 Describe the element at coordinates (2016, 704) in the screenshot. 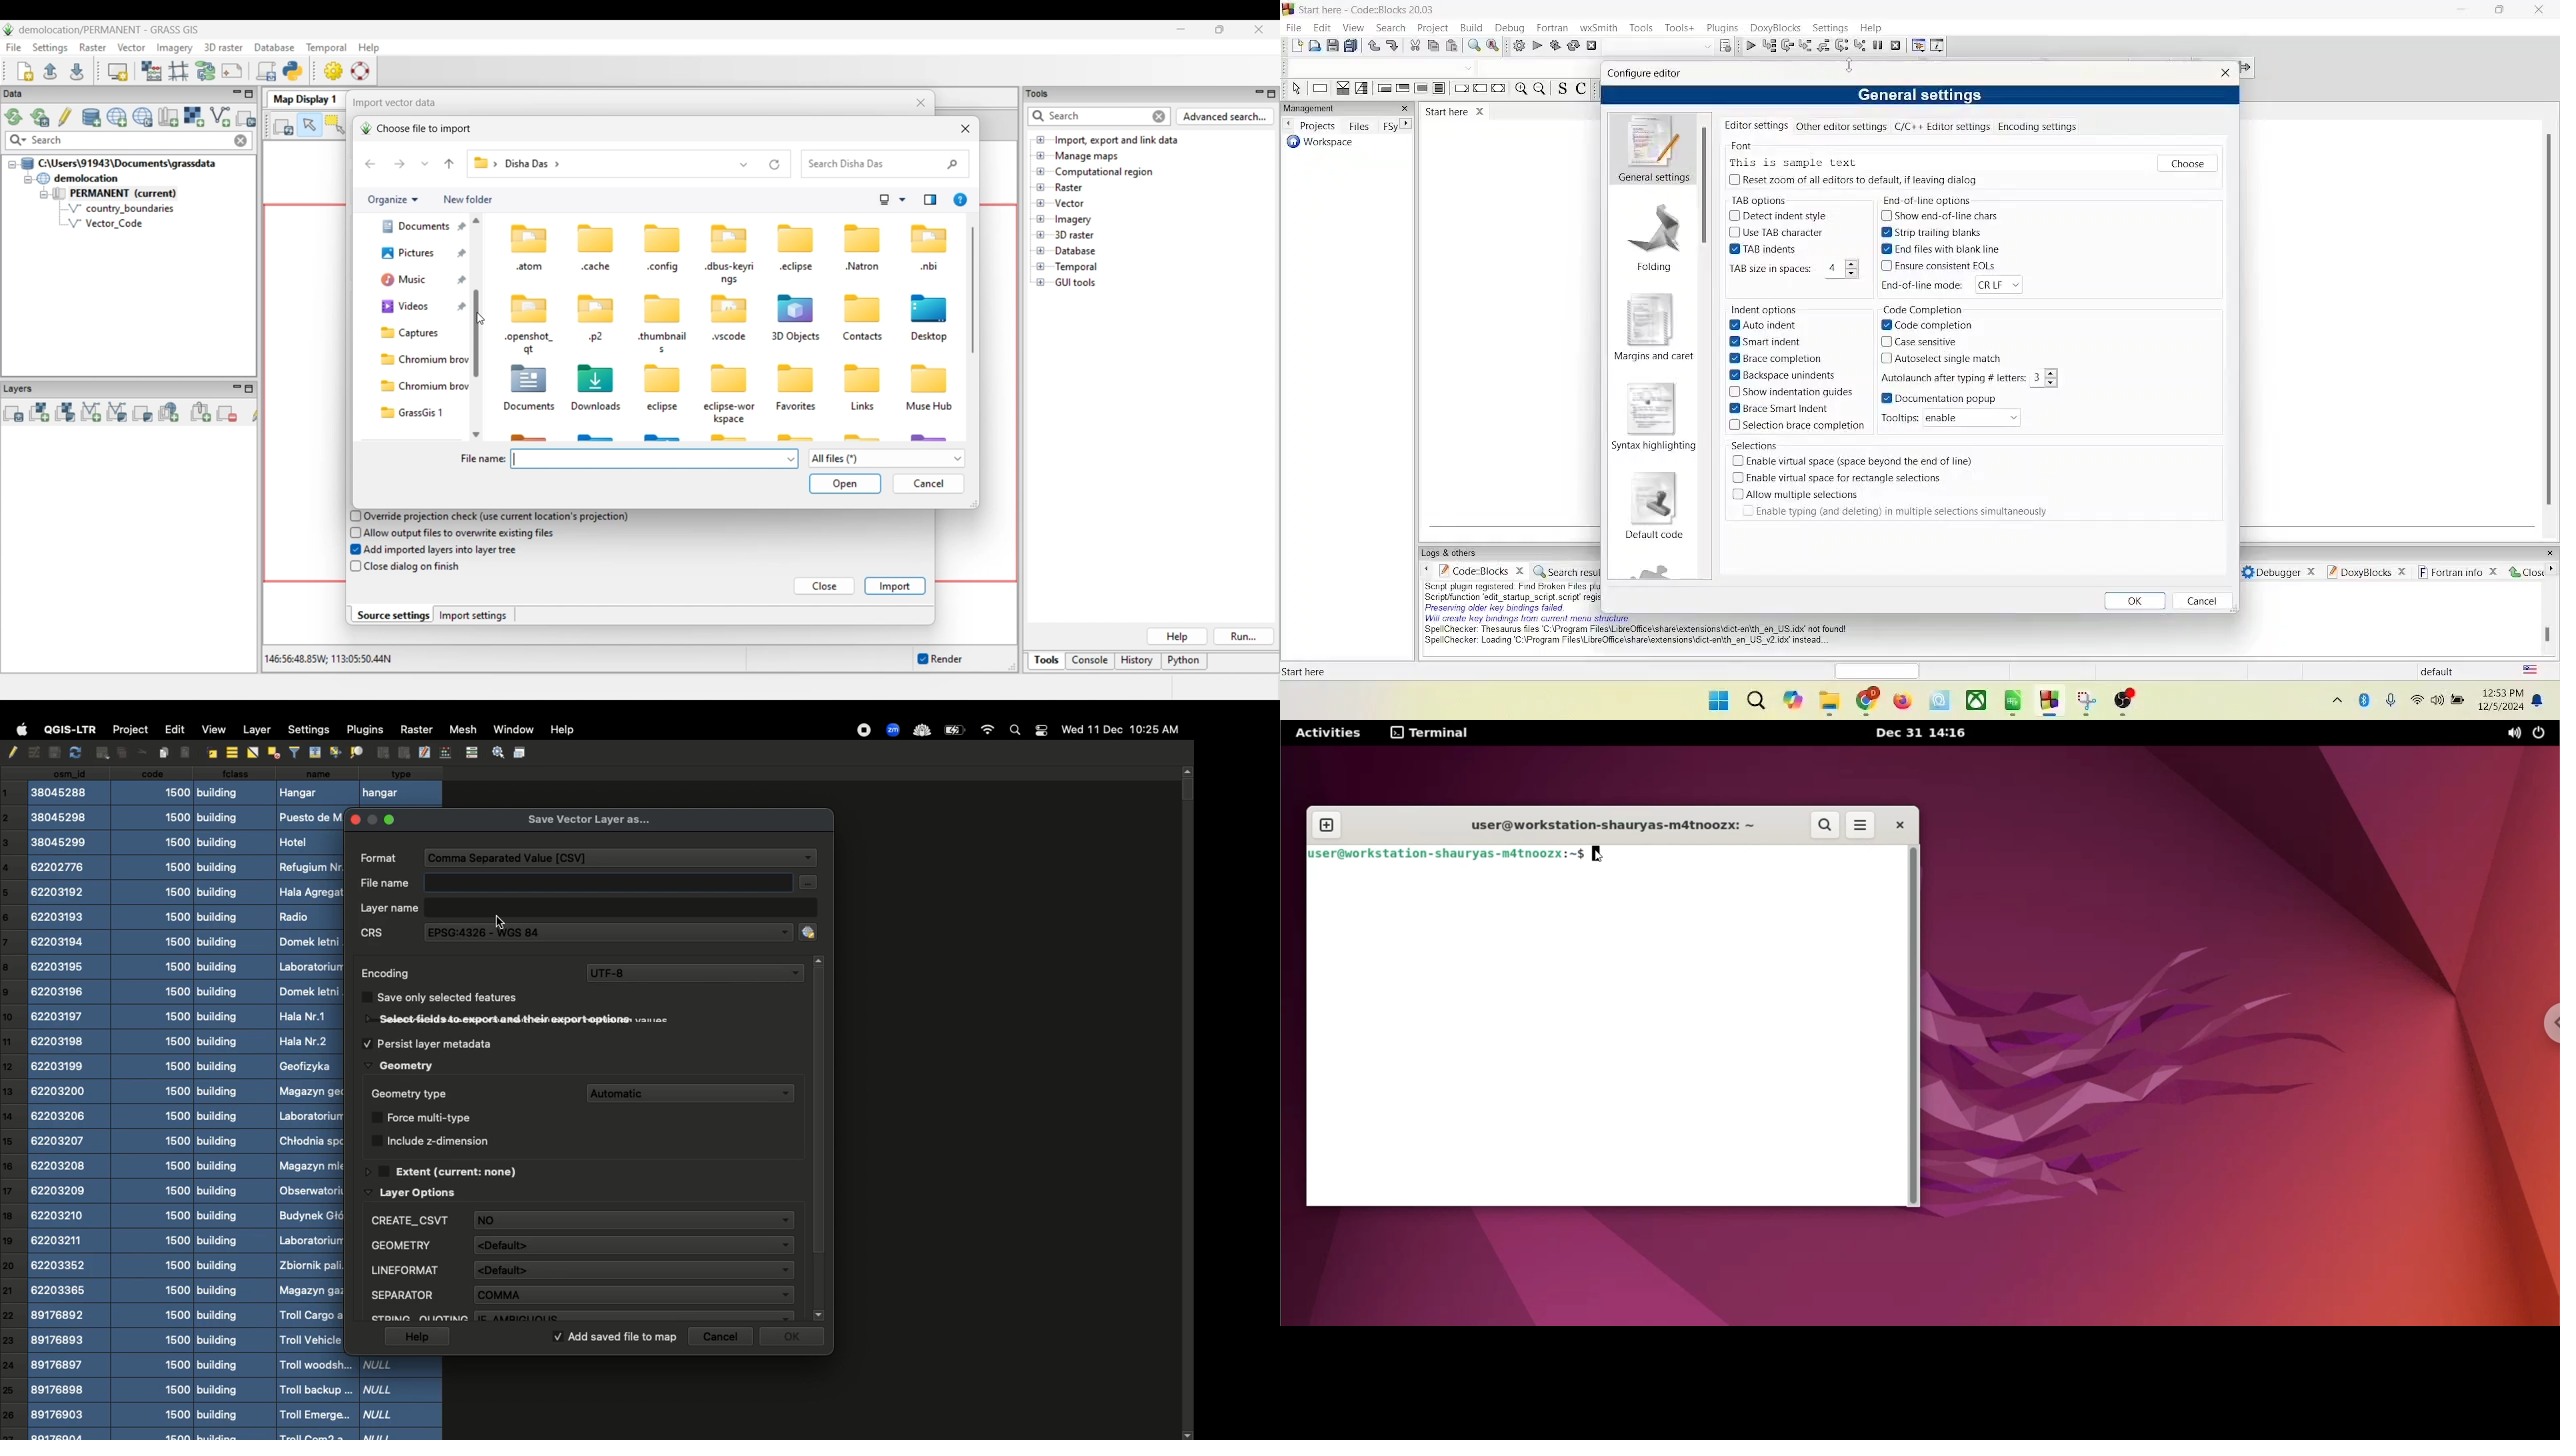

I see `apps` at that location.